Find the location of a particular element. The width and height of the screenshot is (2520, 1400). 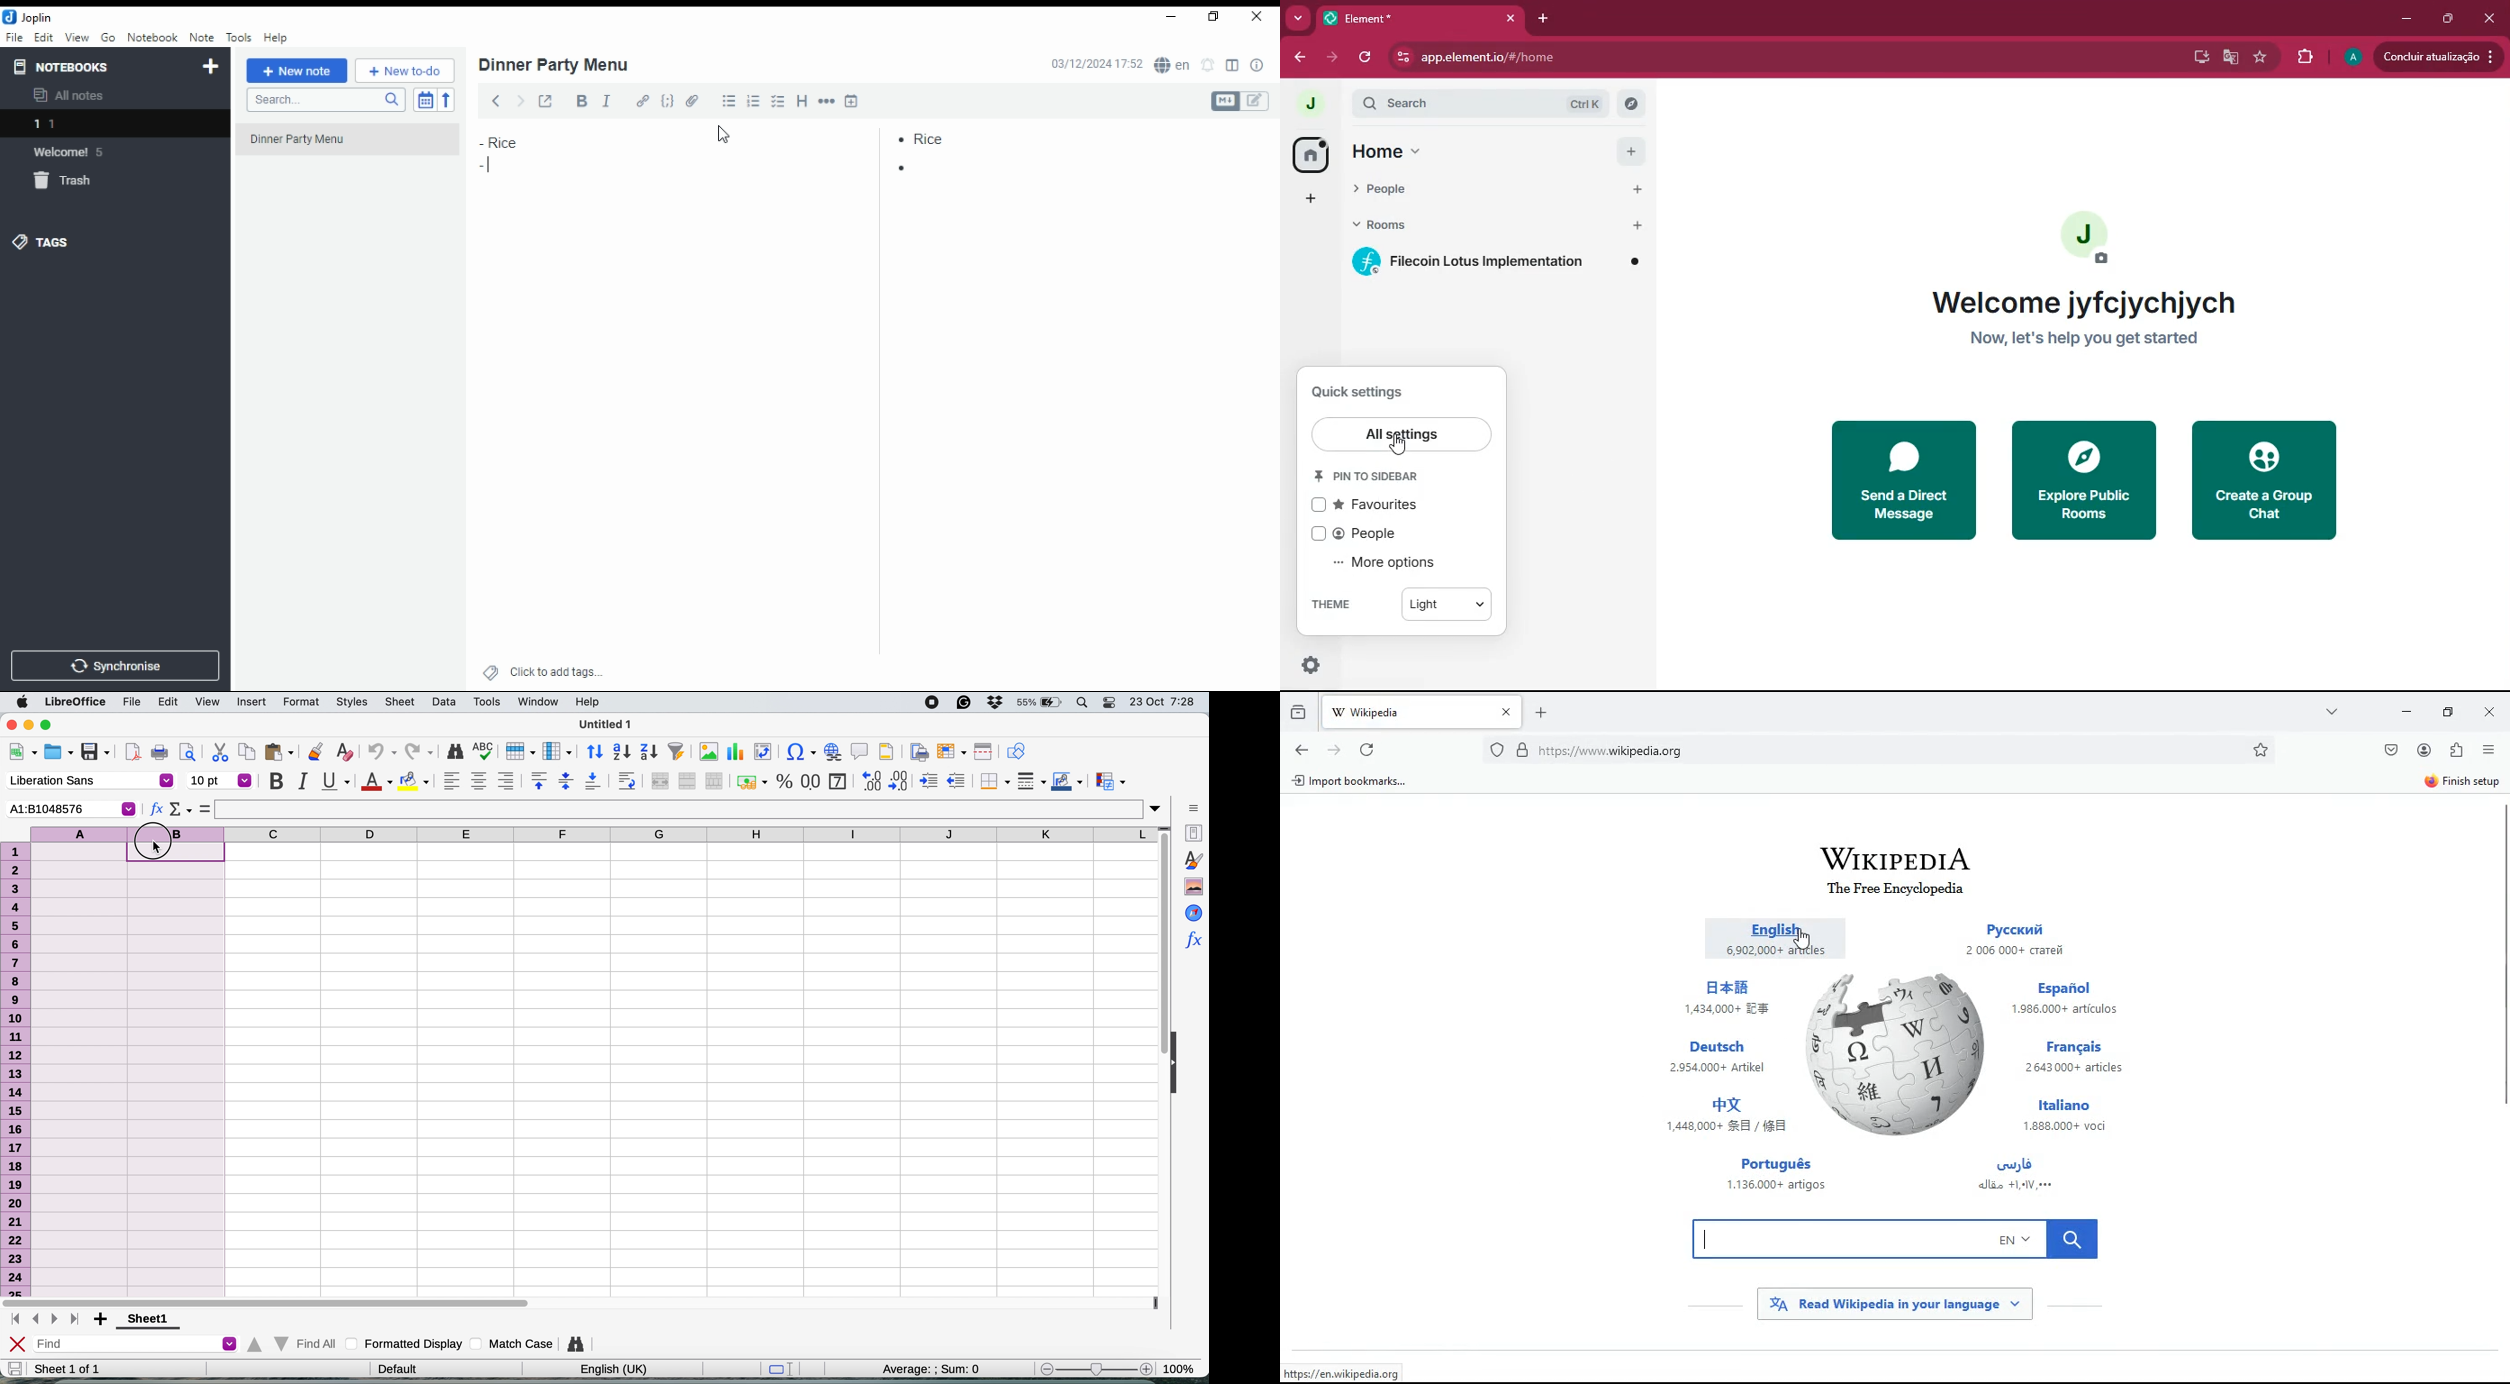

go is located at coordinates (108, 38).